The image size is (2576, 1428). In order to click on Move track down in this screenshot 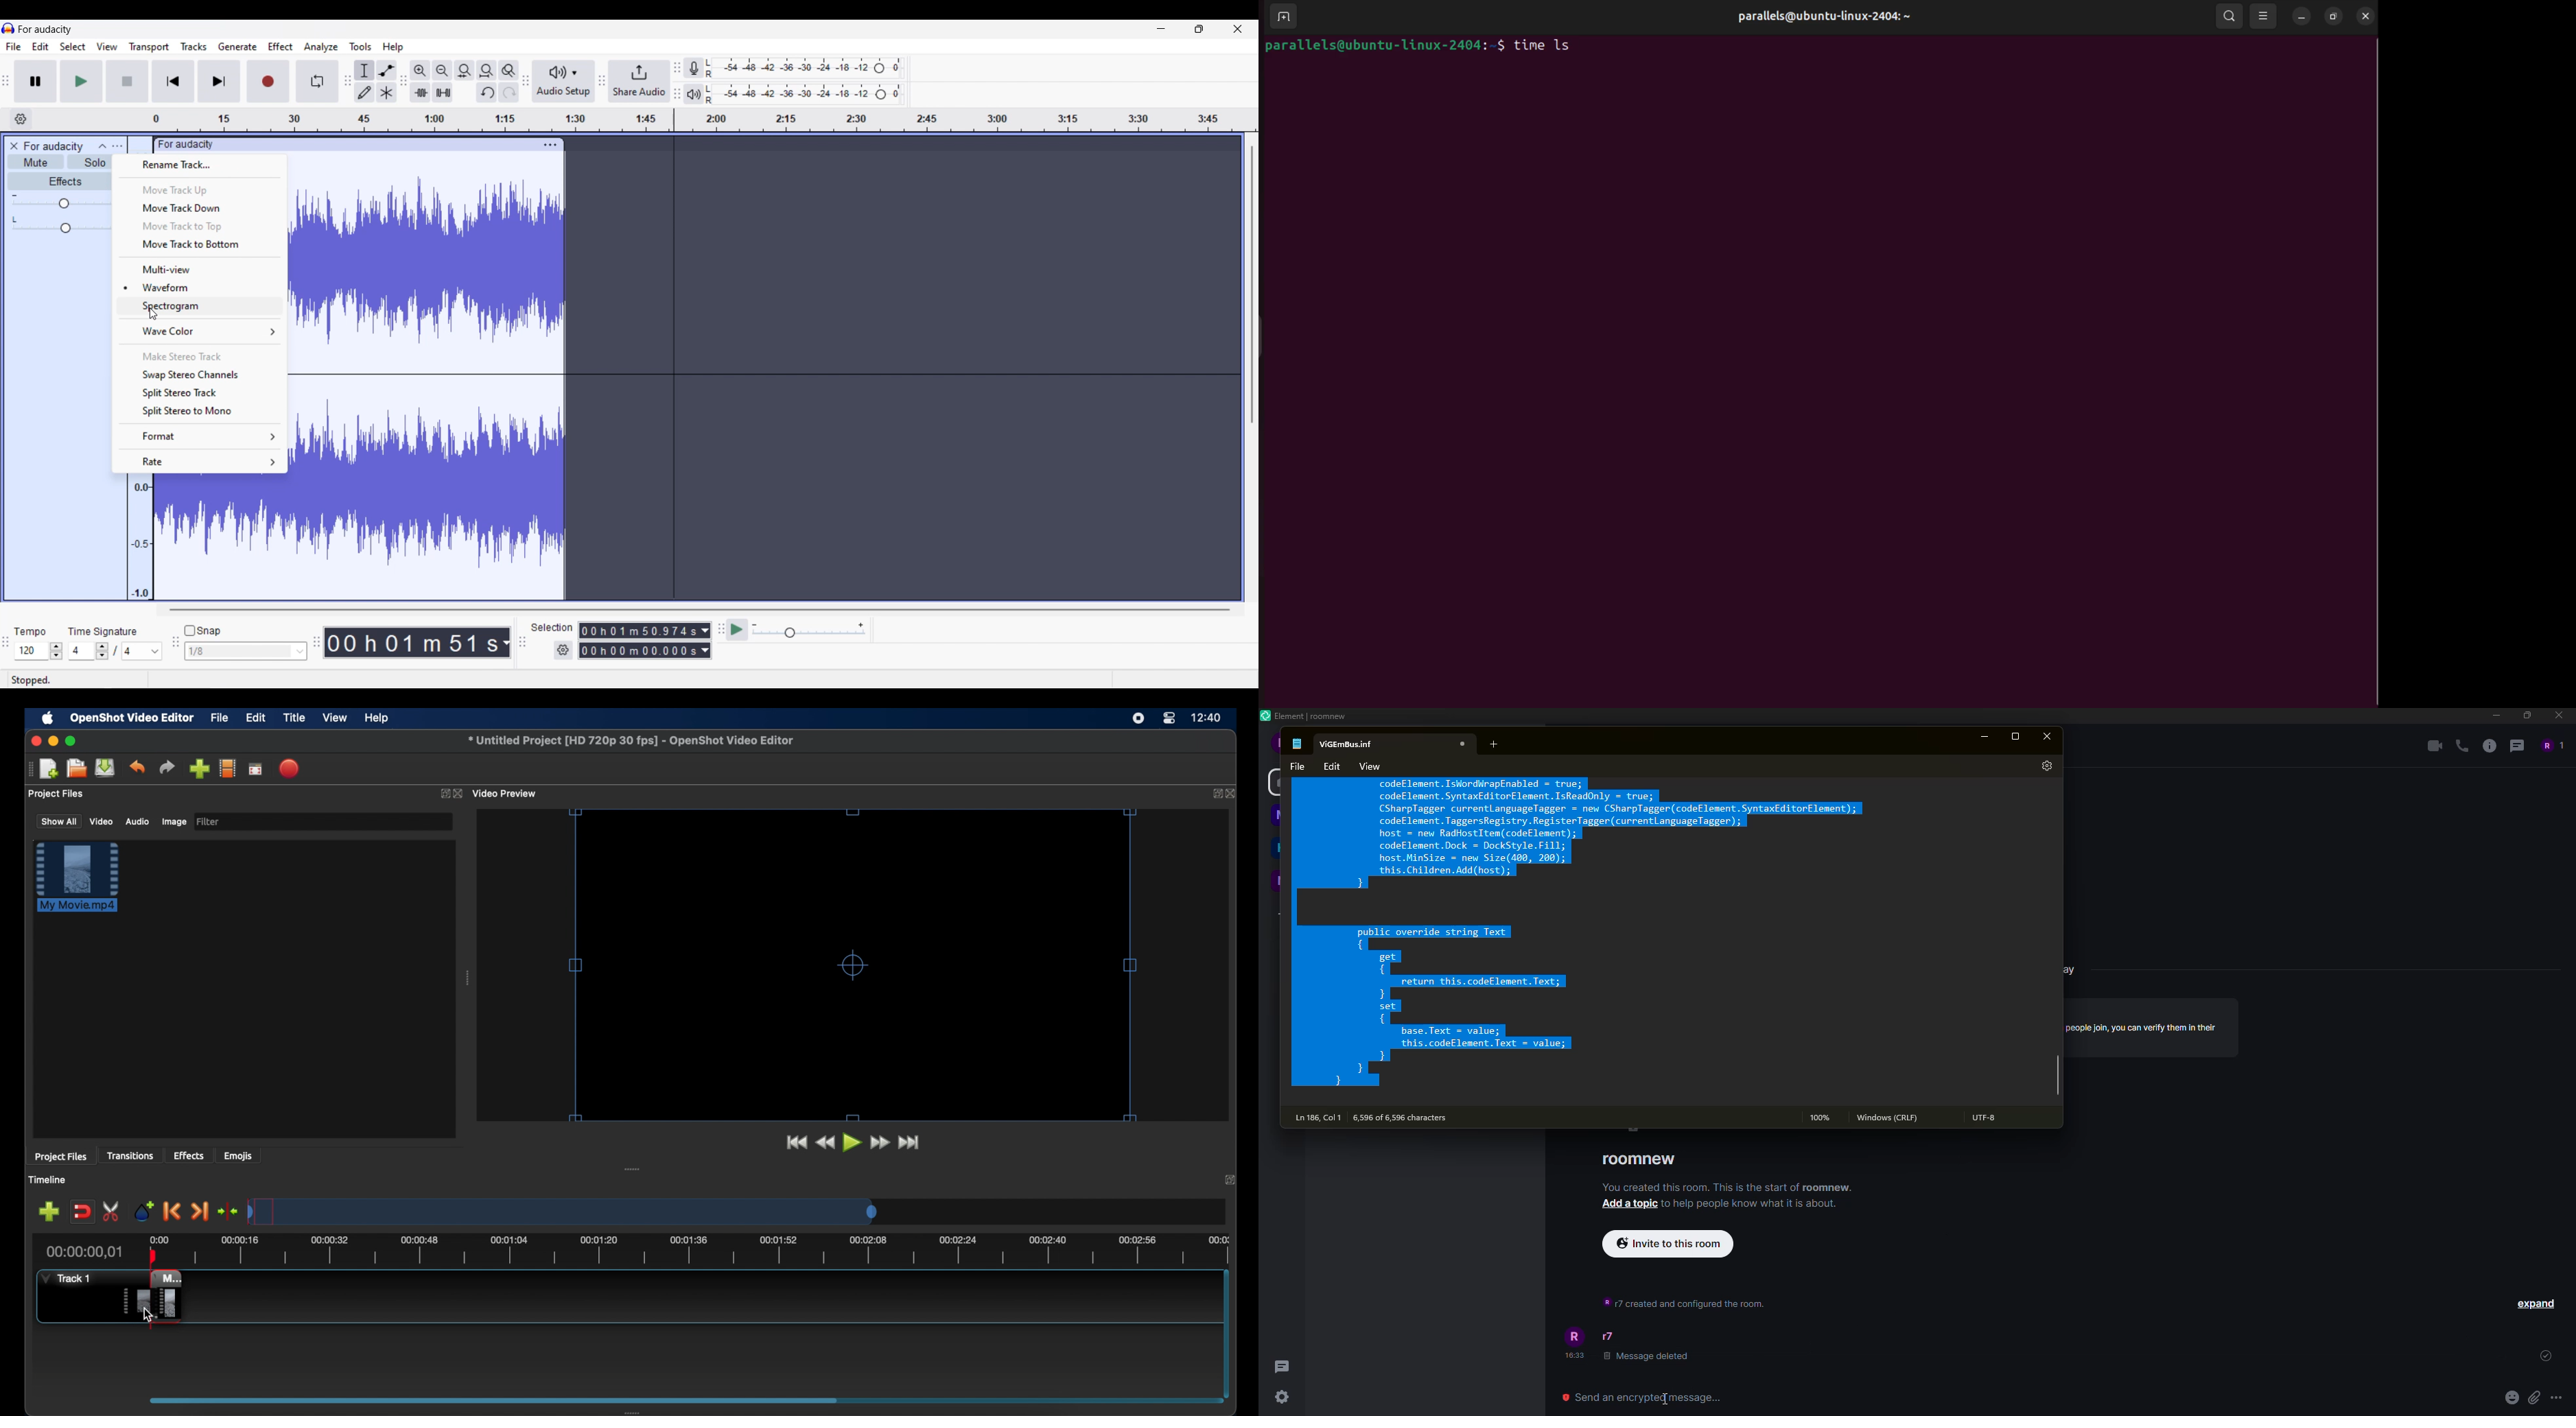, I will do `click(200, 208)`.